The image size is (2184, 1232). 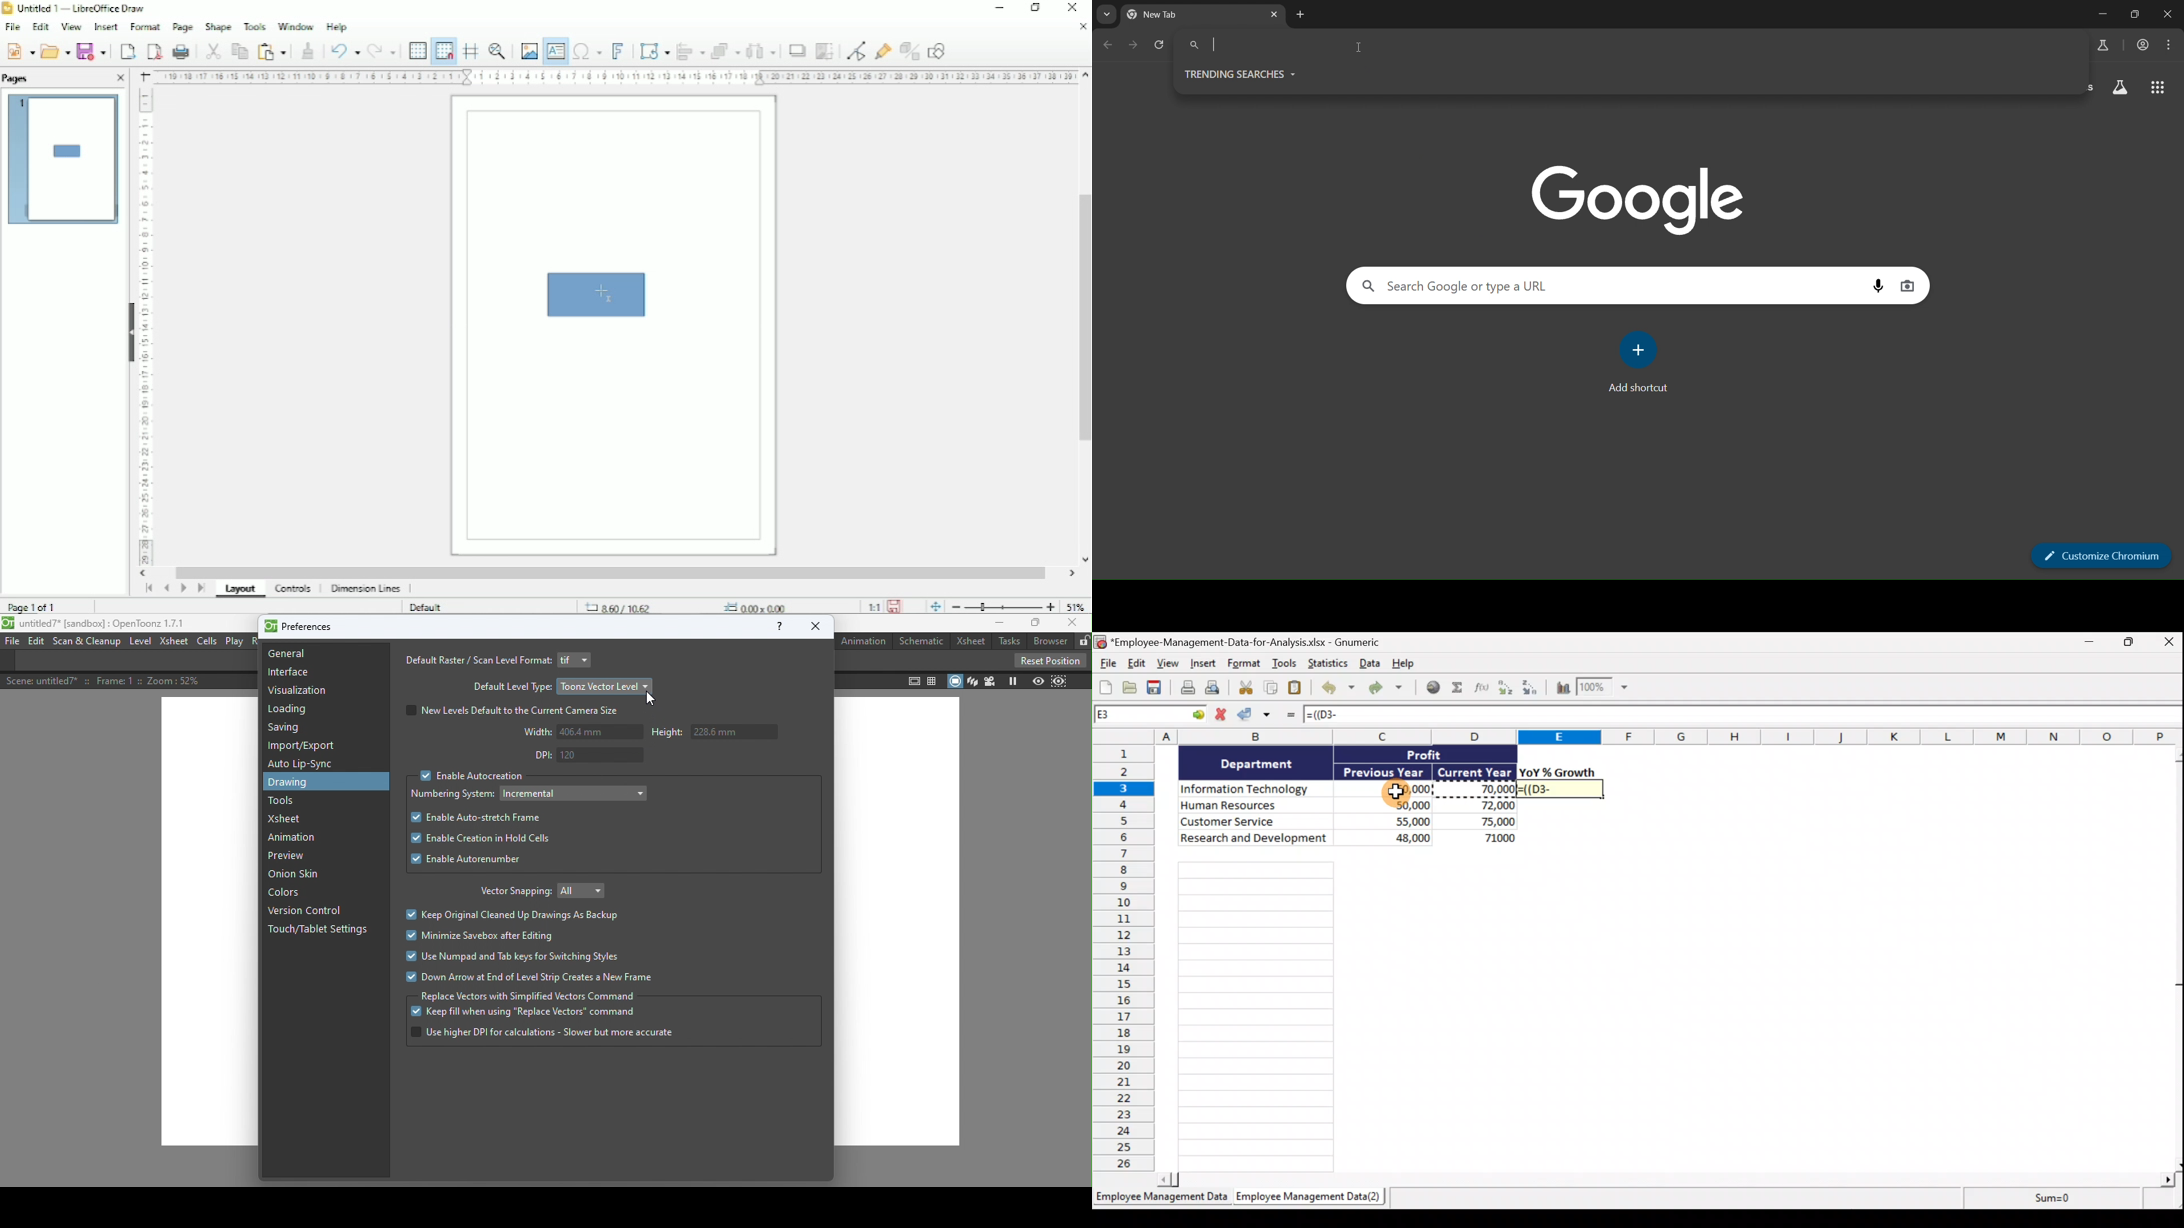 I want to click on Drawing, so click(x=309, y=783).